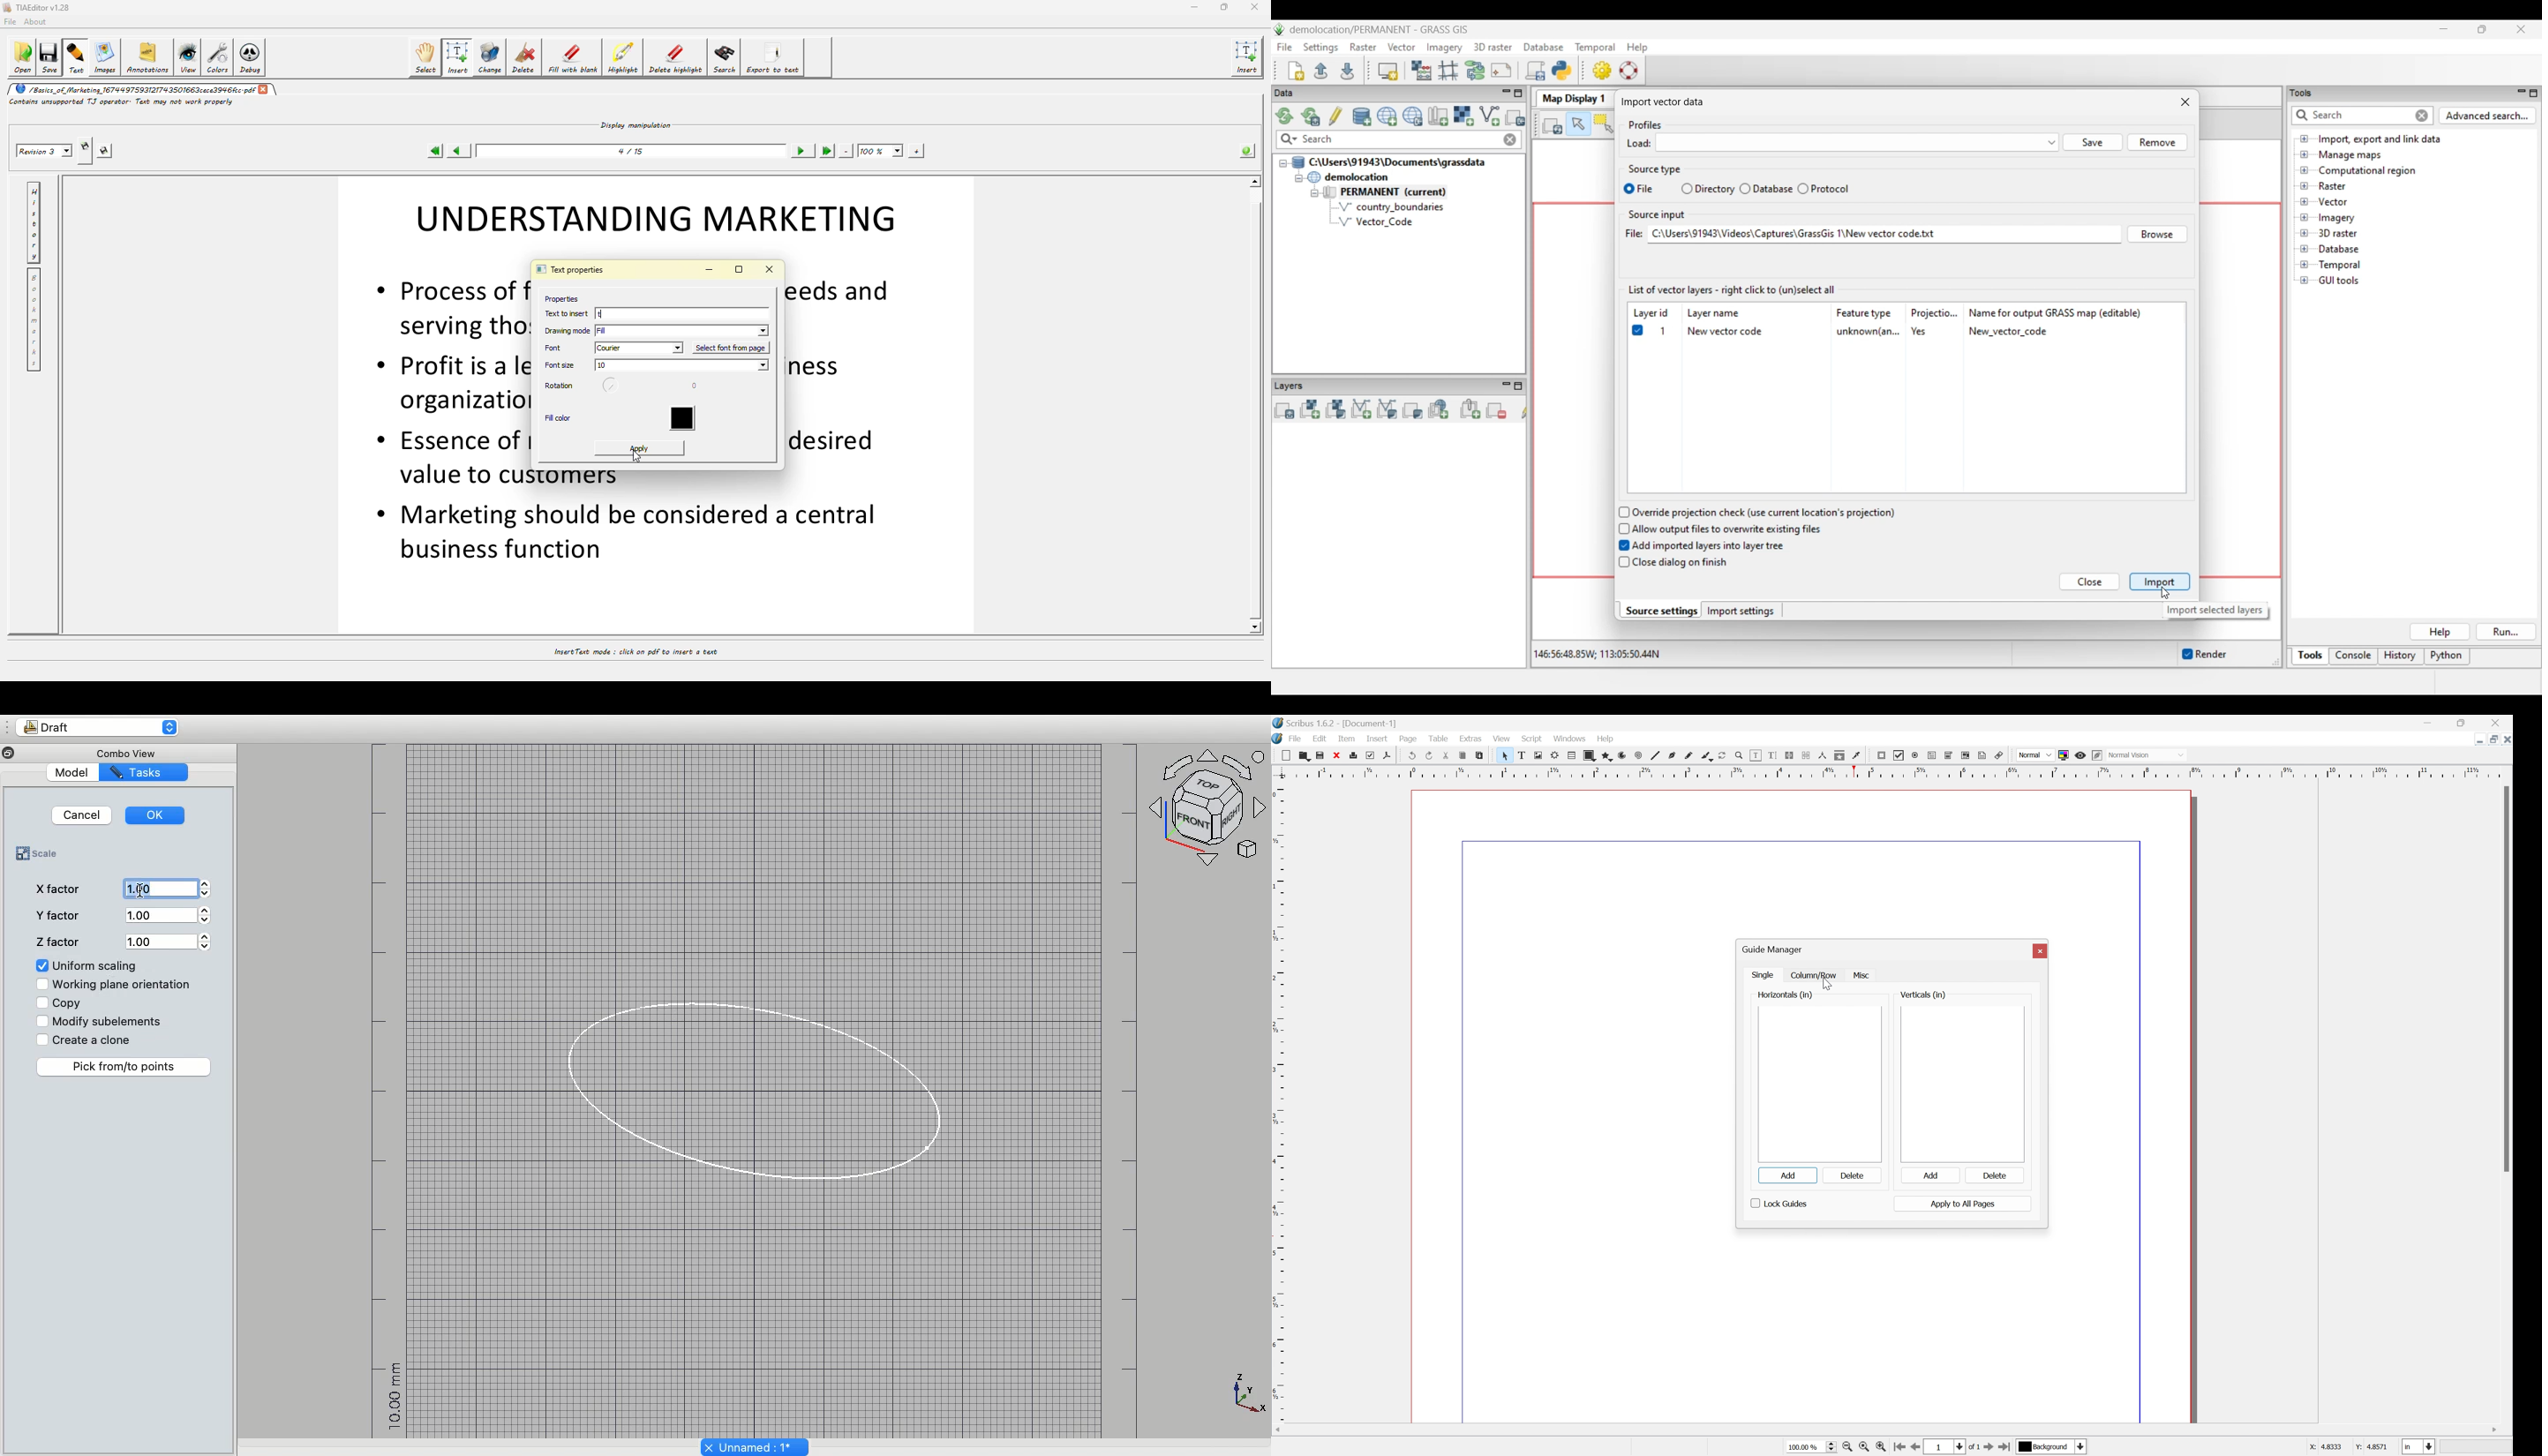  Describe the element at coordinates (1480, 755) in the screenshot. I see `paste` at that location.